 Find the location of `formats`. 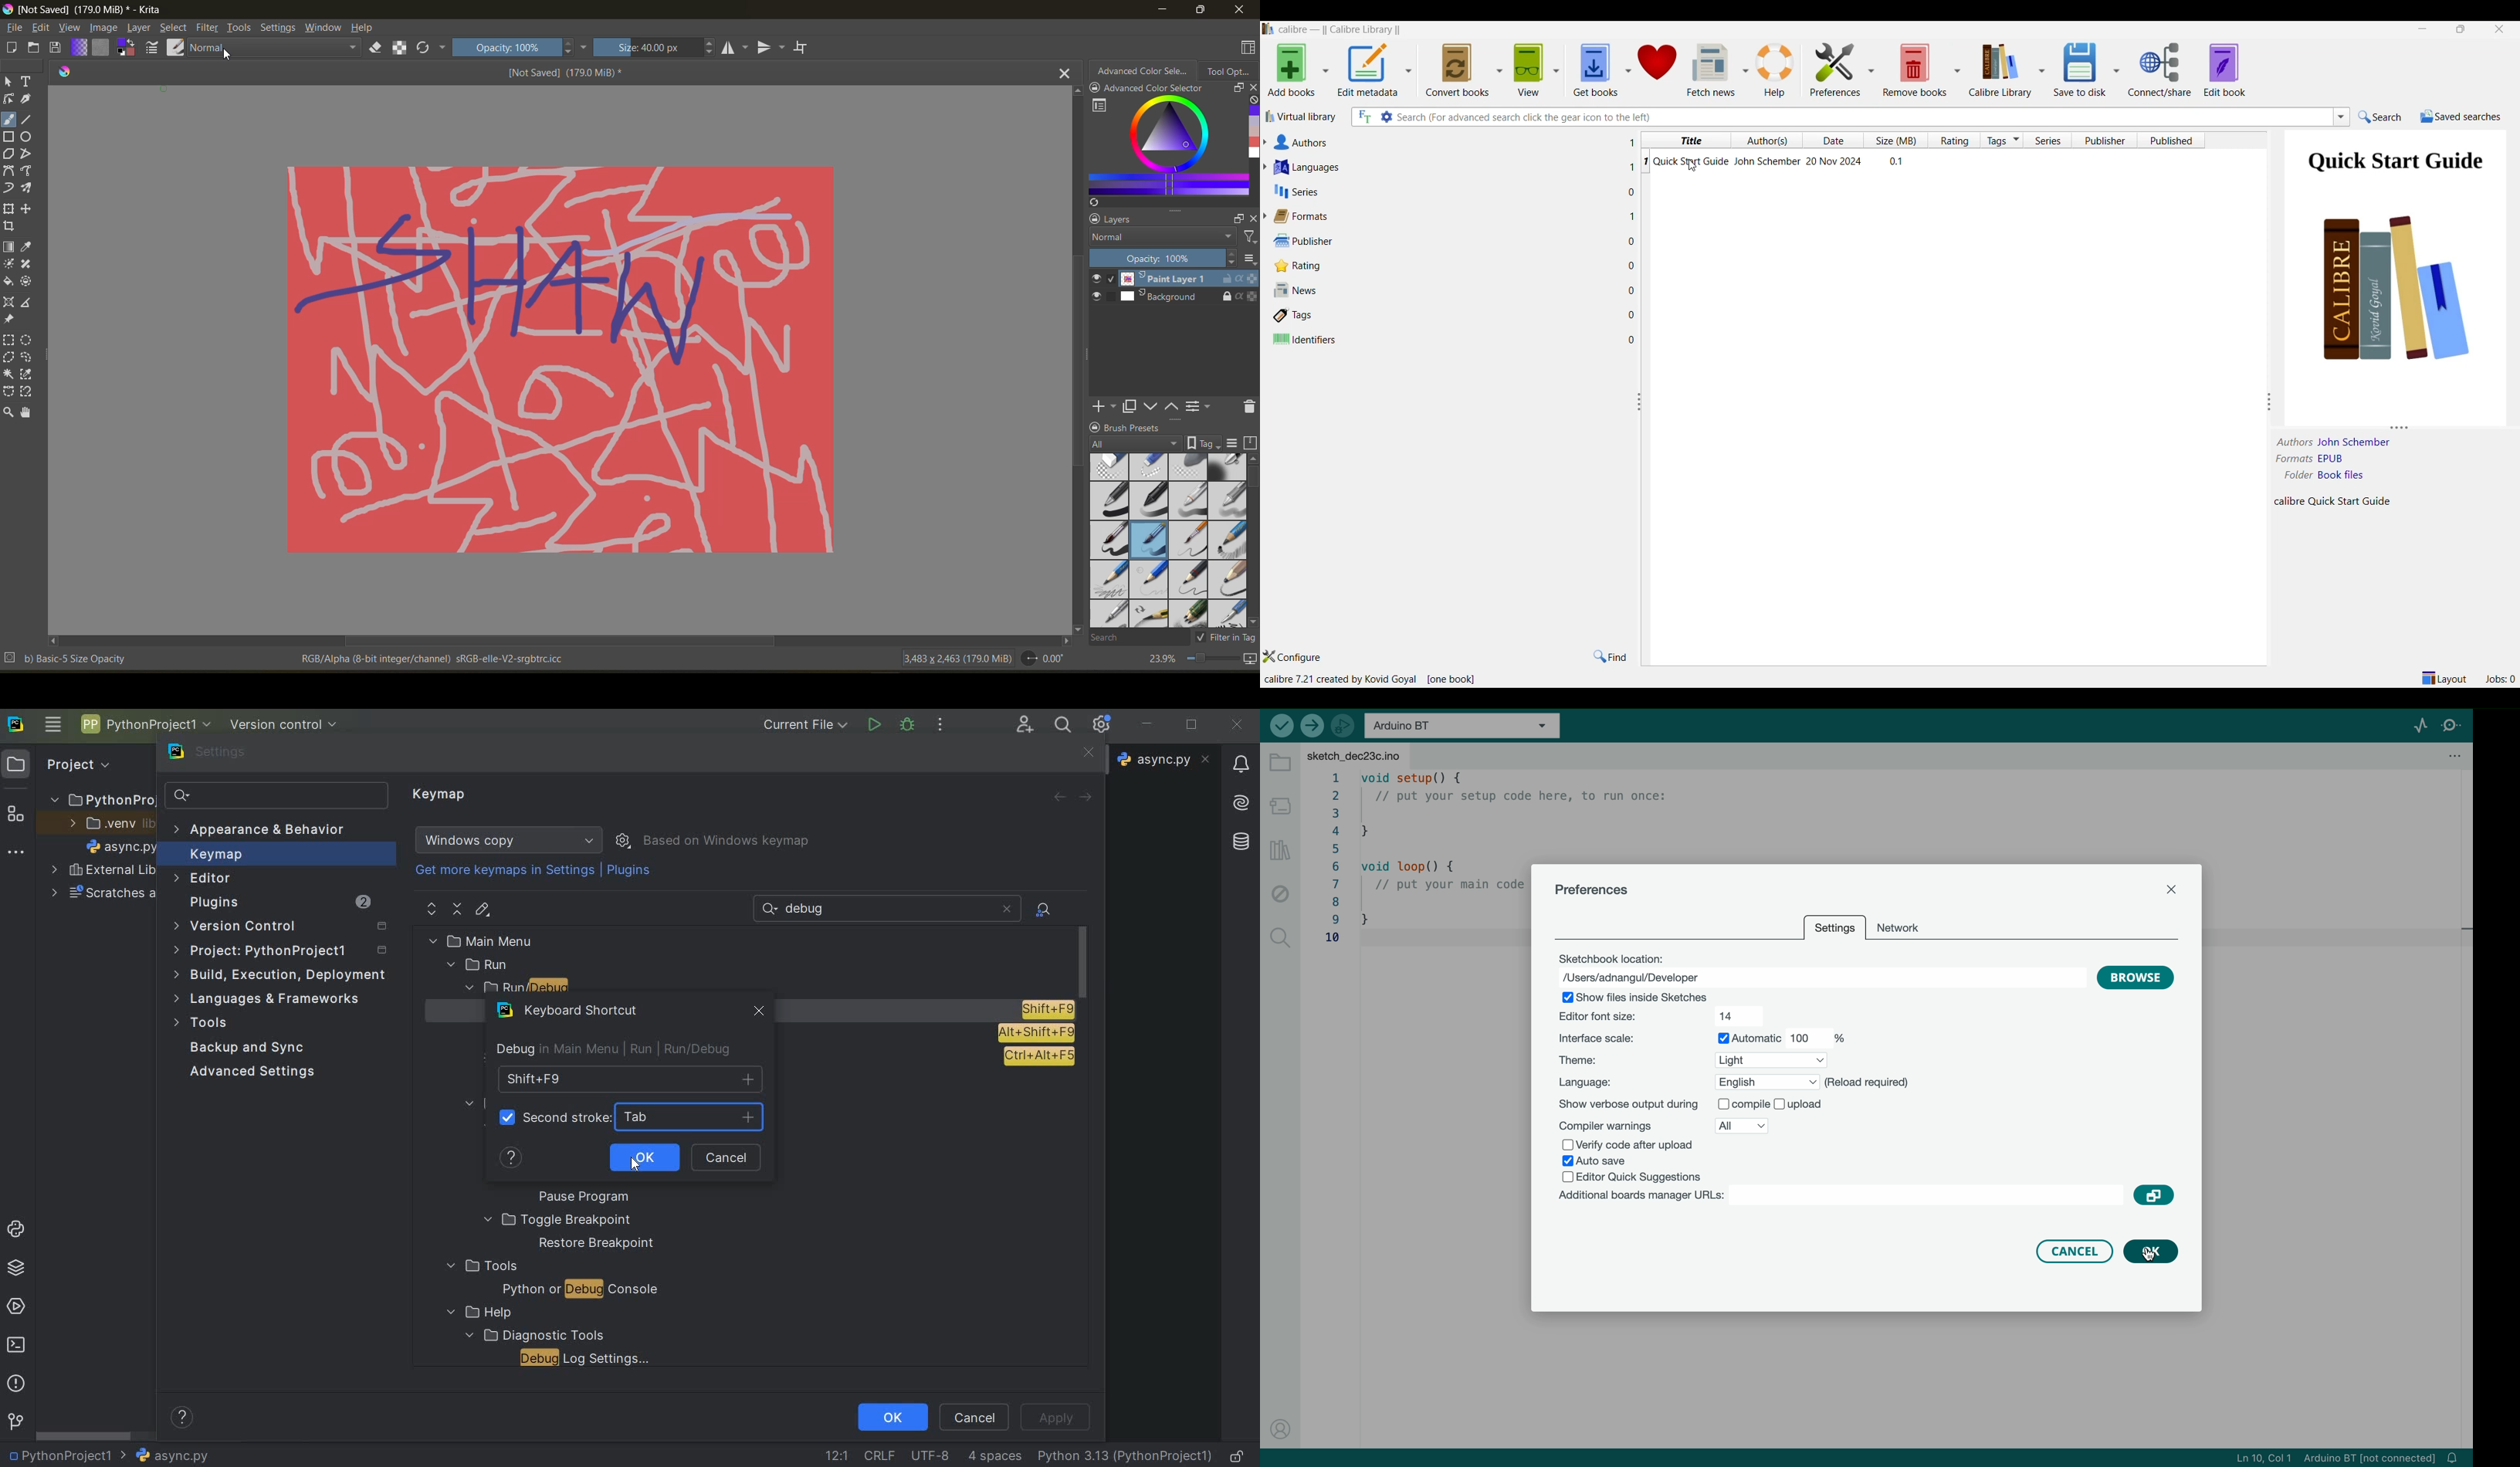

formats is located at coordinates (2293, 459).